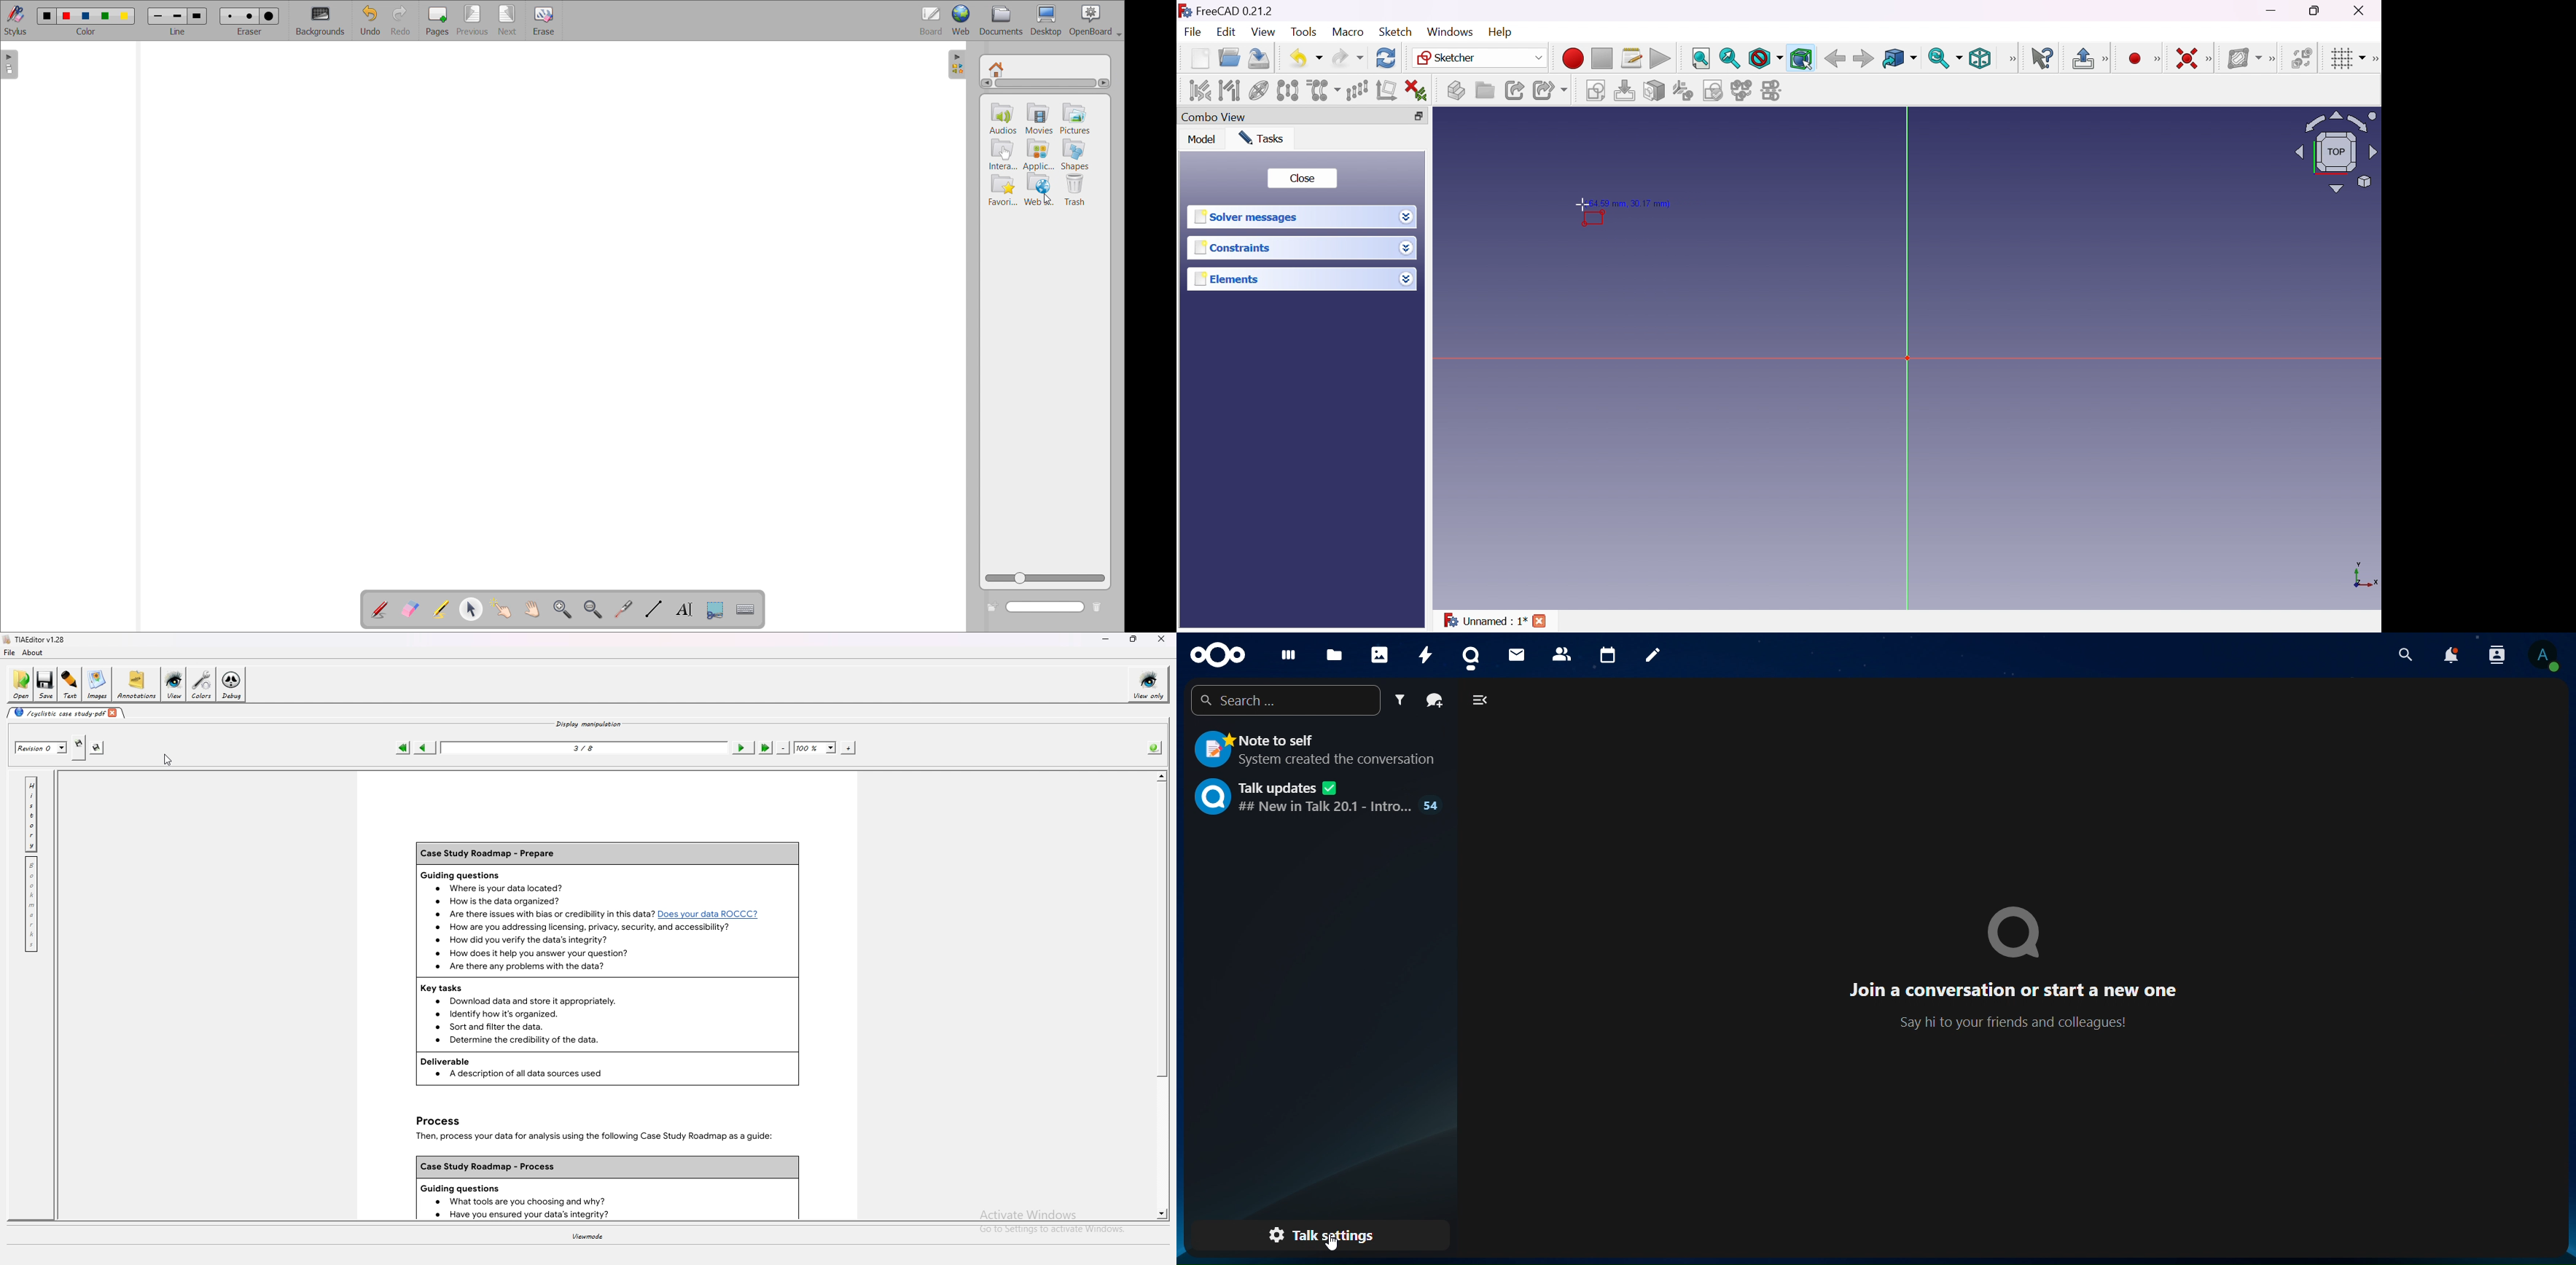 Image resolution: width=2576 pixels, height=1288 pixels. Describe the element at coordinates (1348, 33) in the screenshot. I see `Macro` at that location.